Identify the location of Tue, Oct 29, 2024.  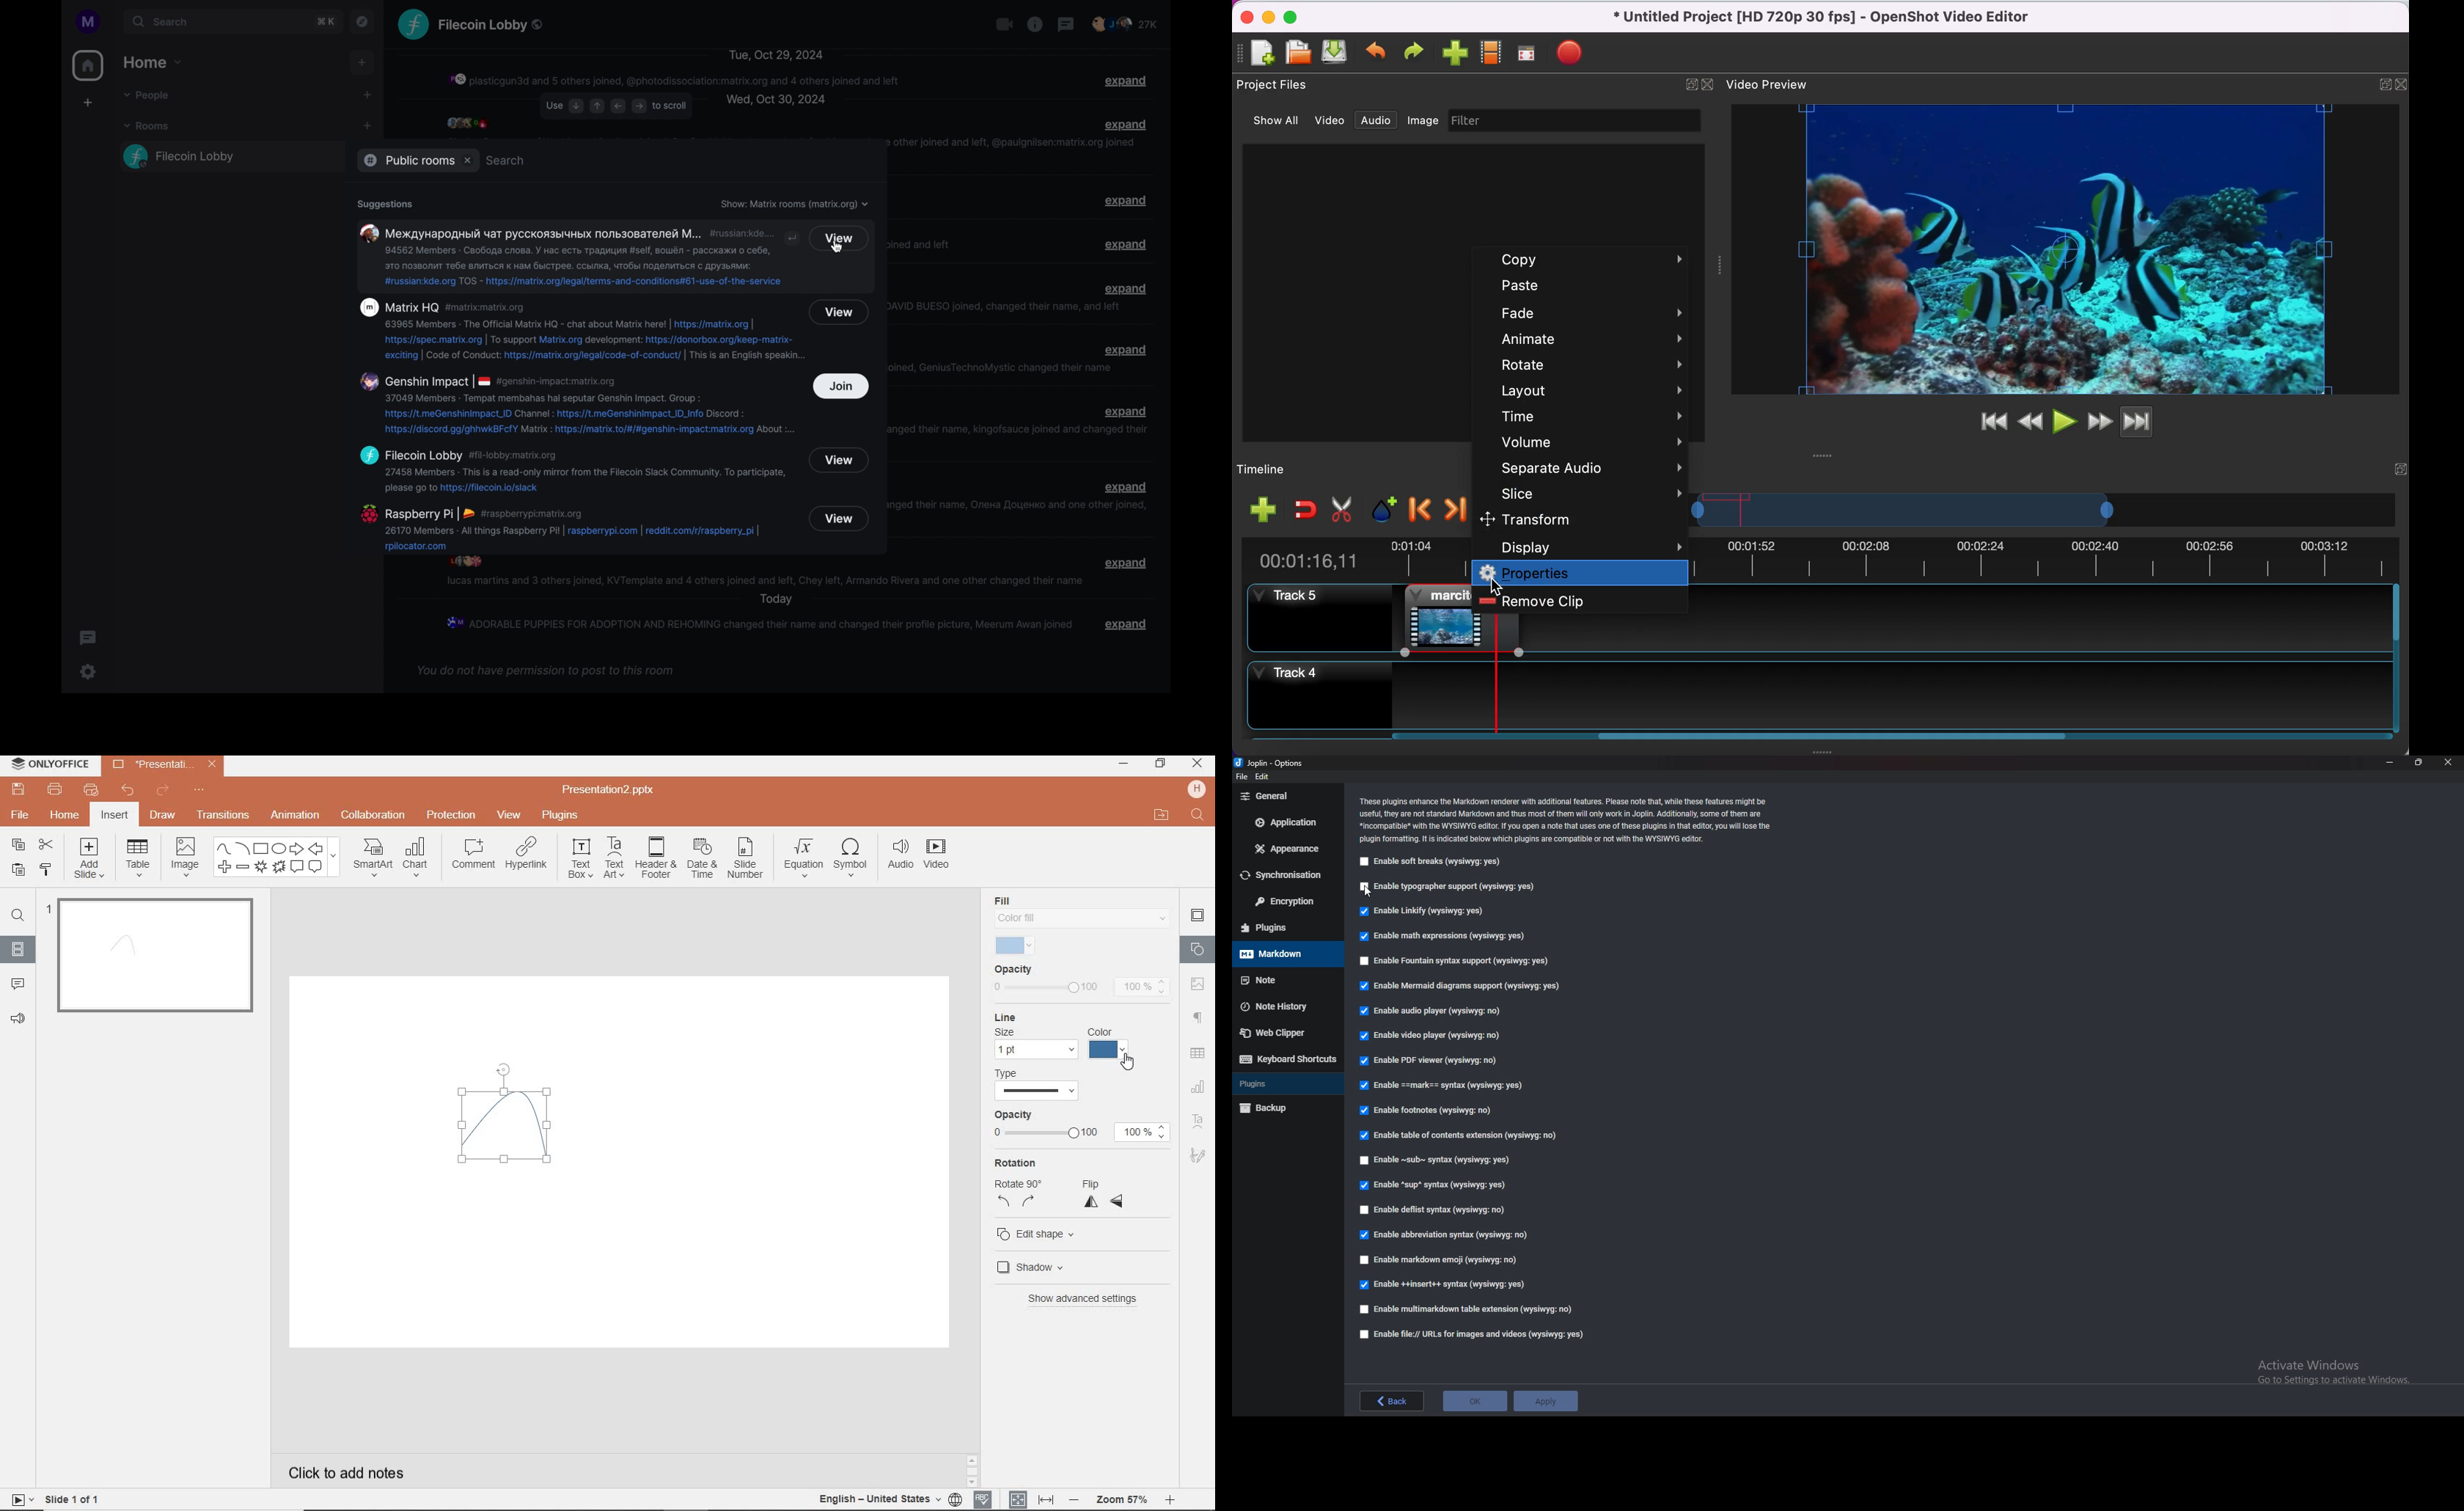
(775, 54).